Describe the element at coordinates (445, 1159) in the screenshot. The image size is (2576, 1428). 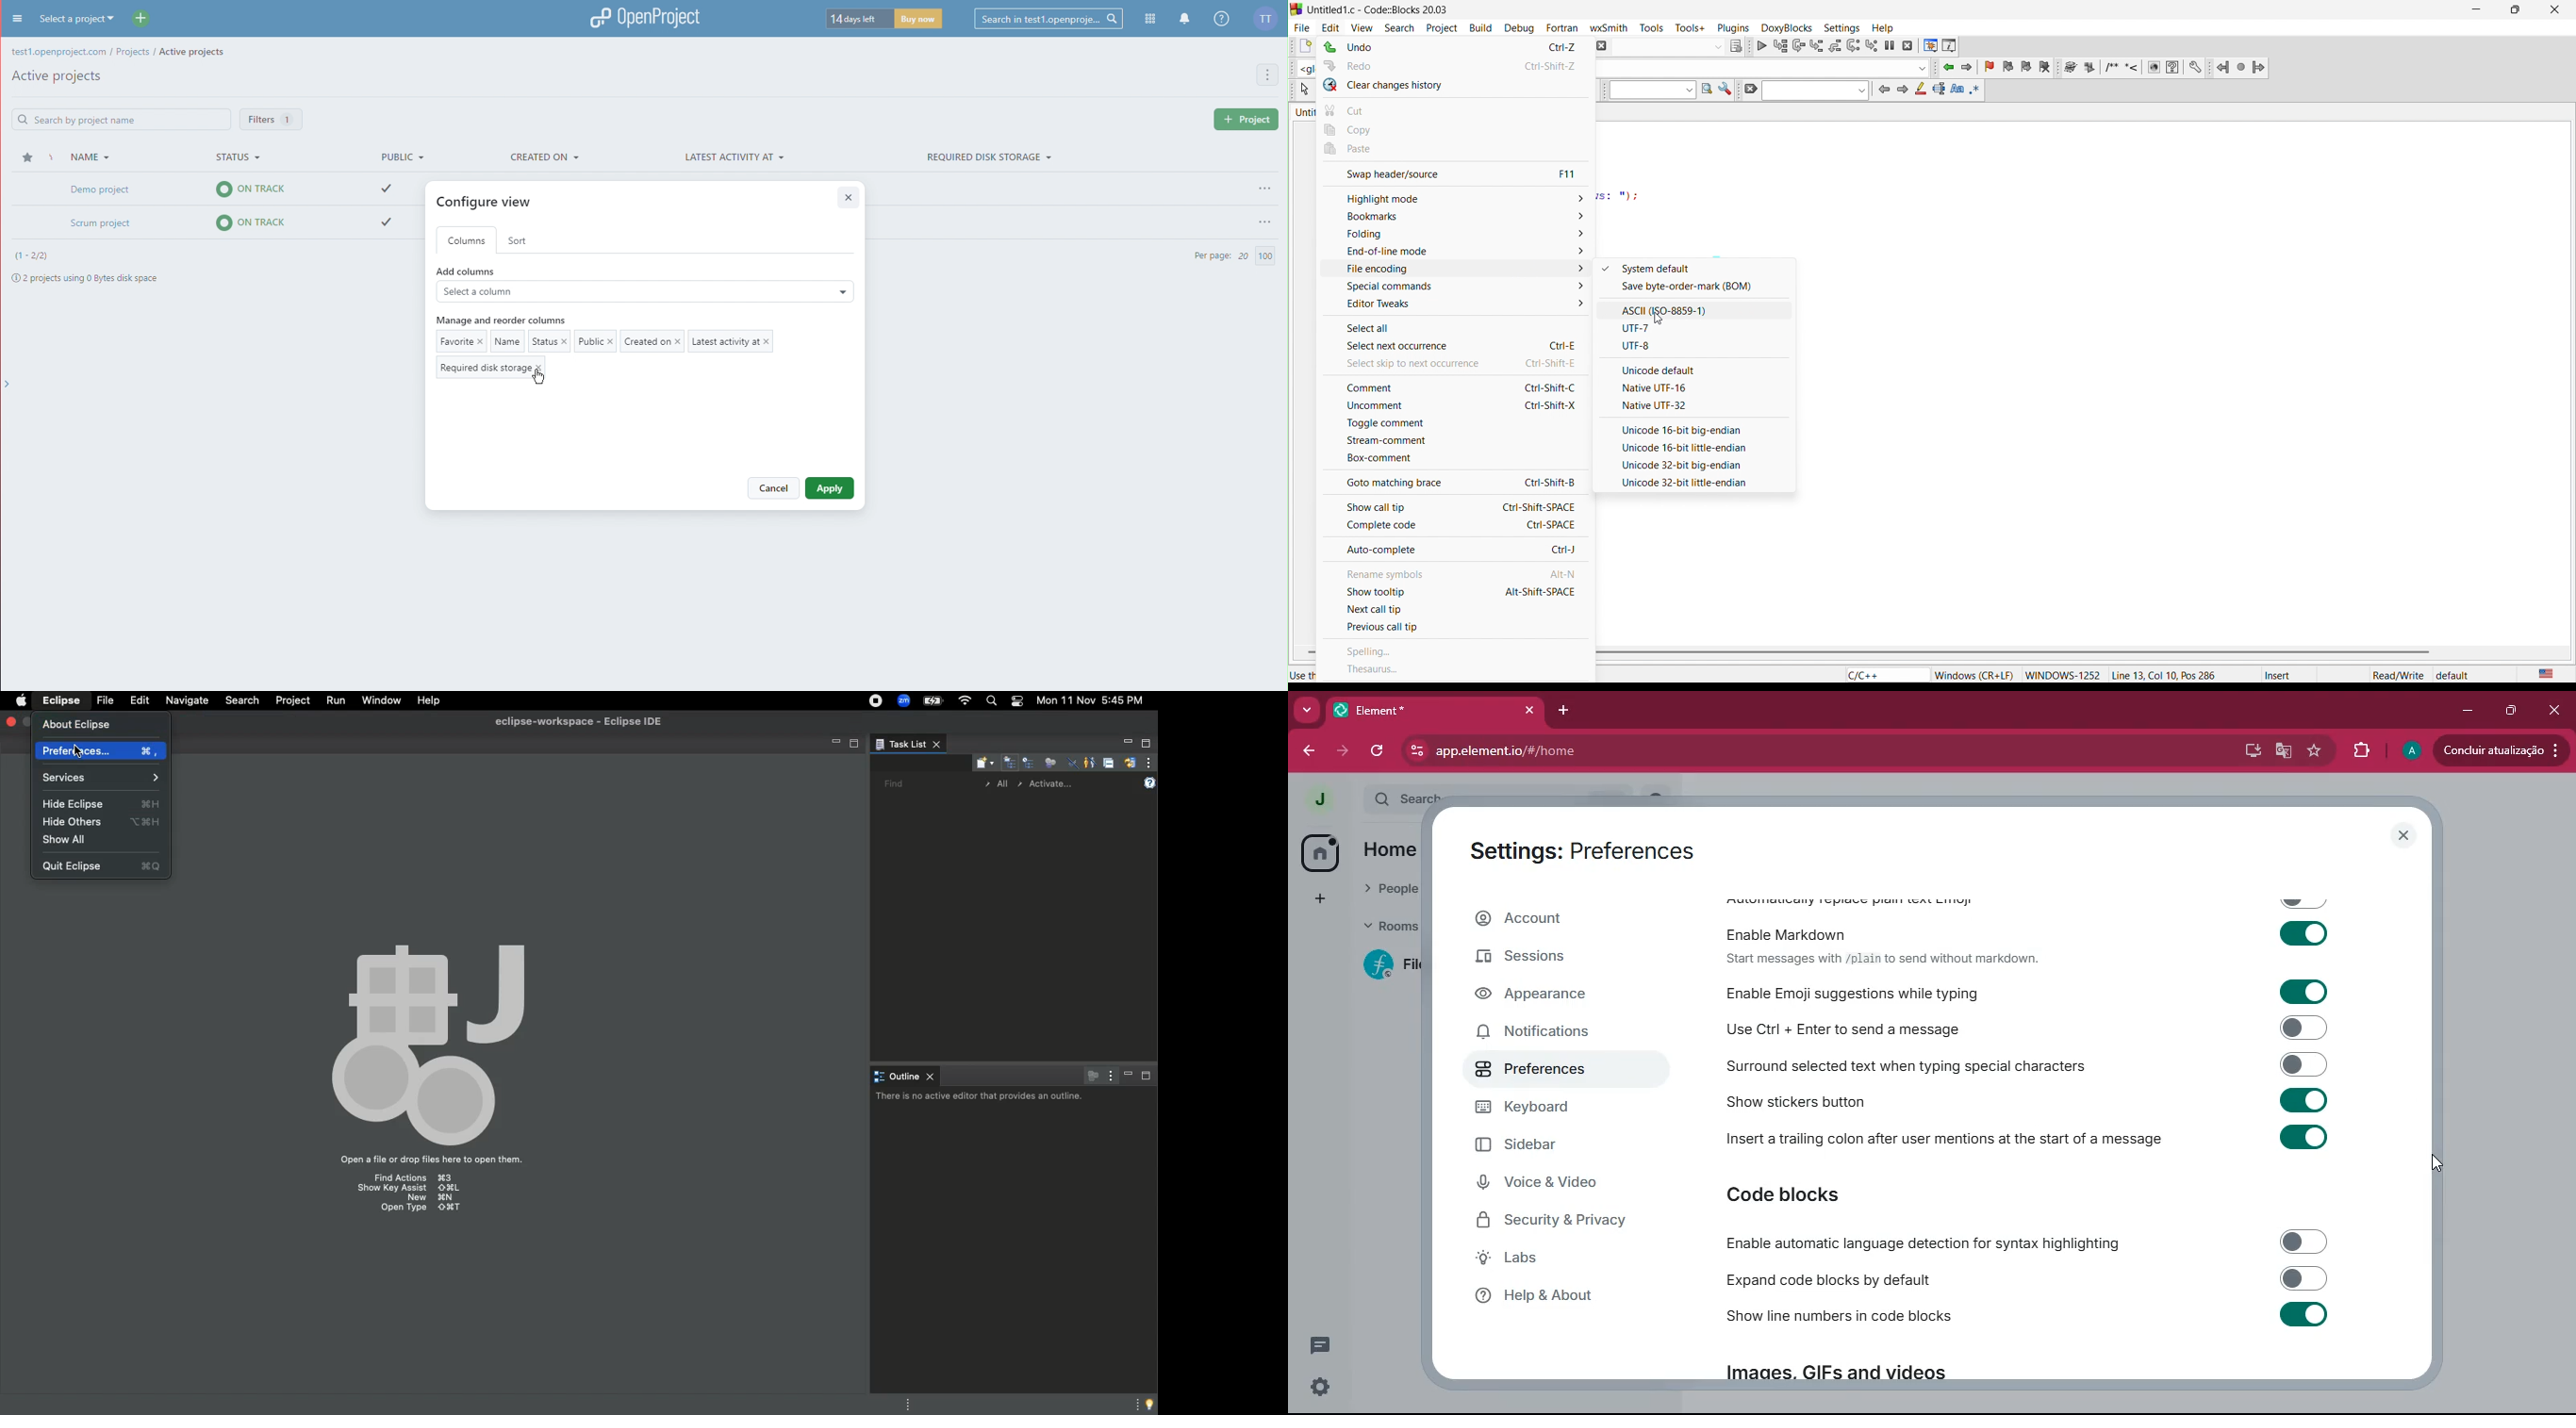
I see `Open a file or drop file here` at that location.